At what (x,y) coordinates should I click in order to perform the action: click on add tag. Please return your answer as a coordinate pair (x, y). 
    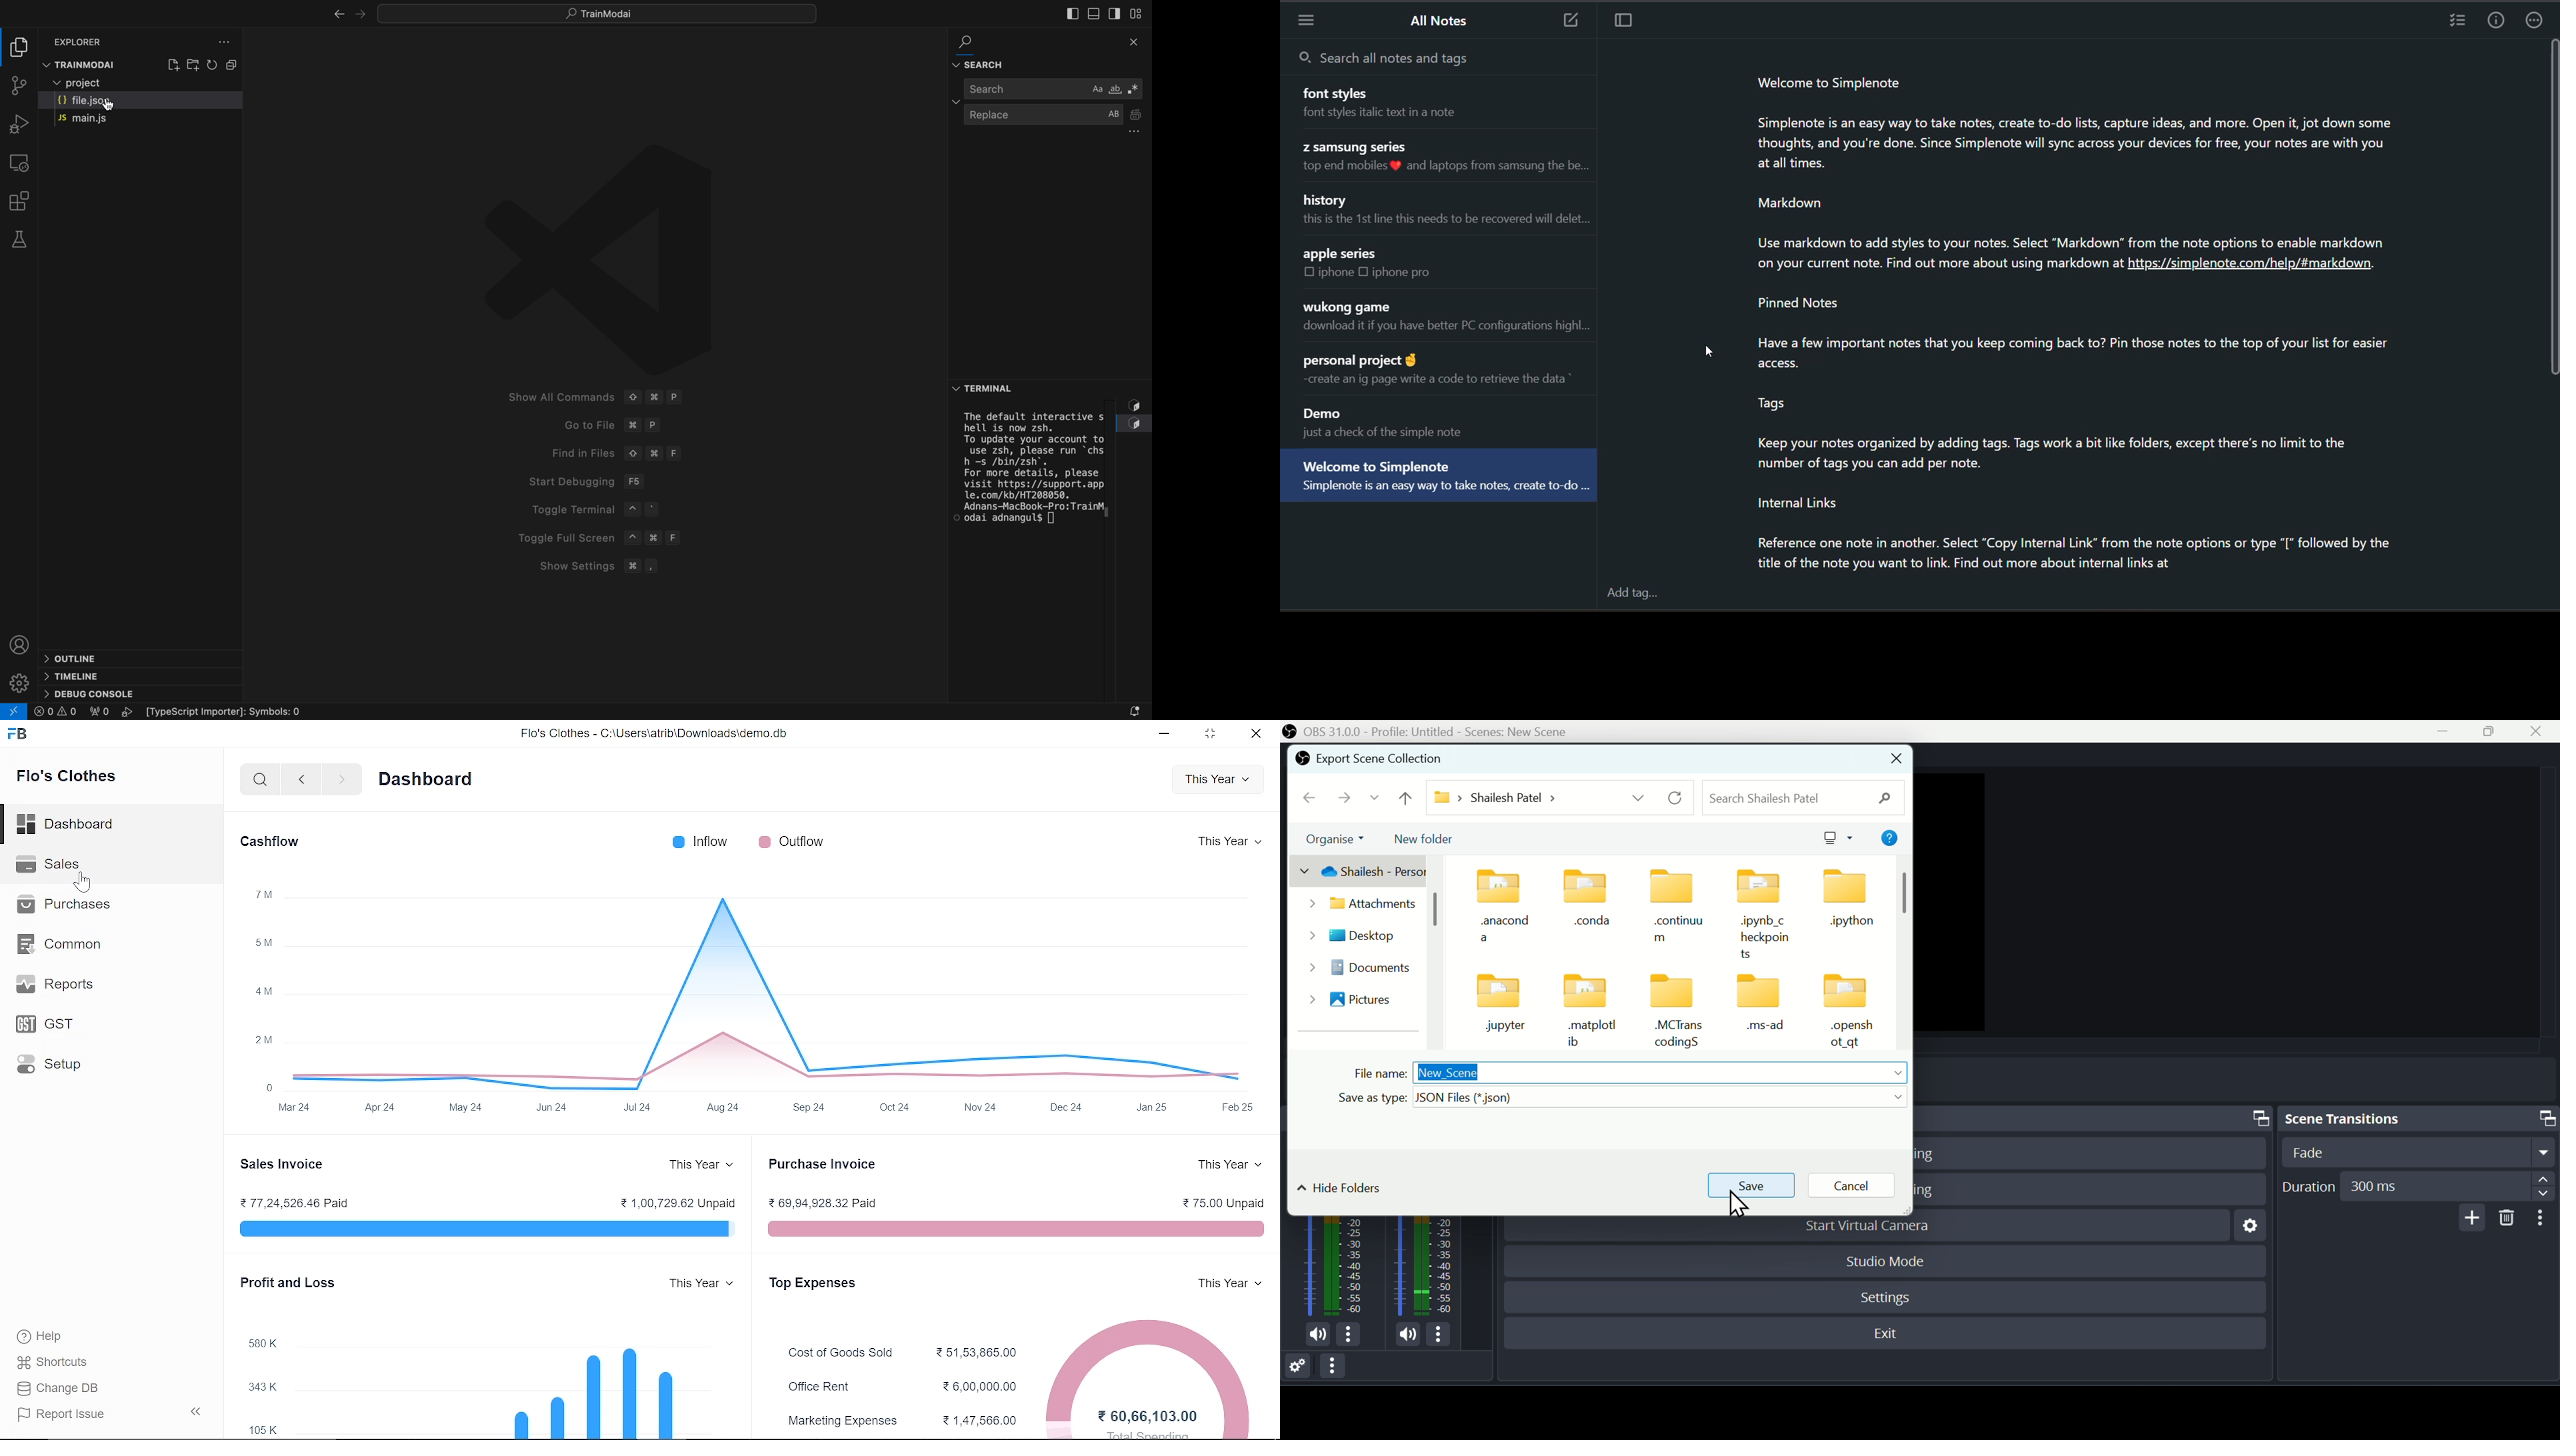
    Looking at the image, I should click on (1635, 594).